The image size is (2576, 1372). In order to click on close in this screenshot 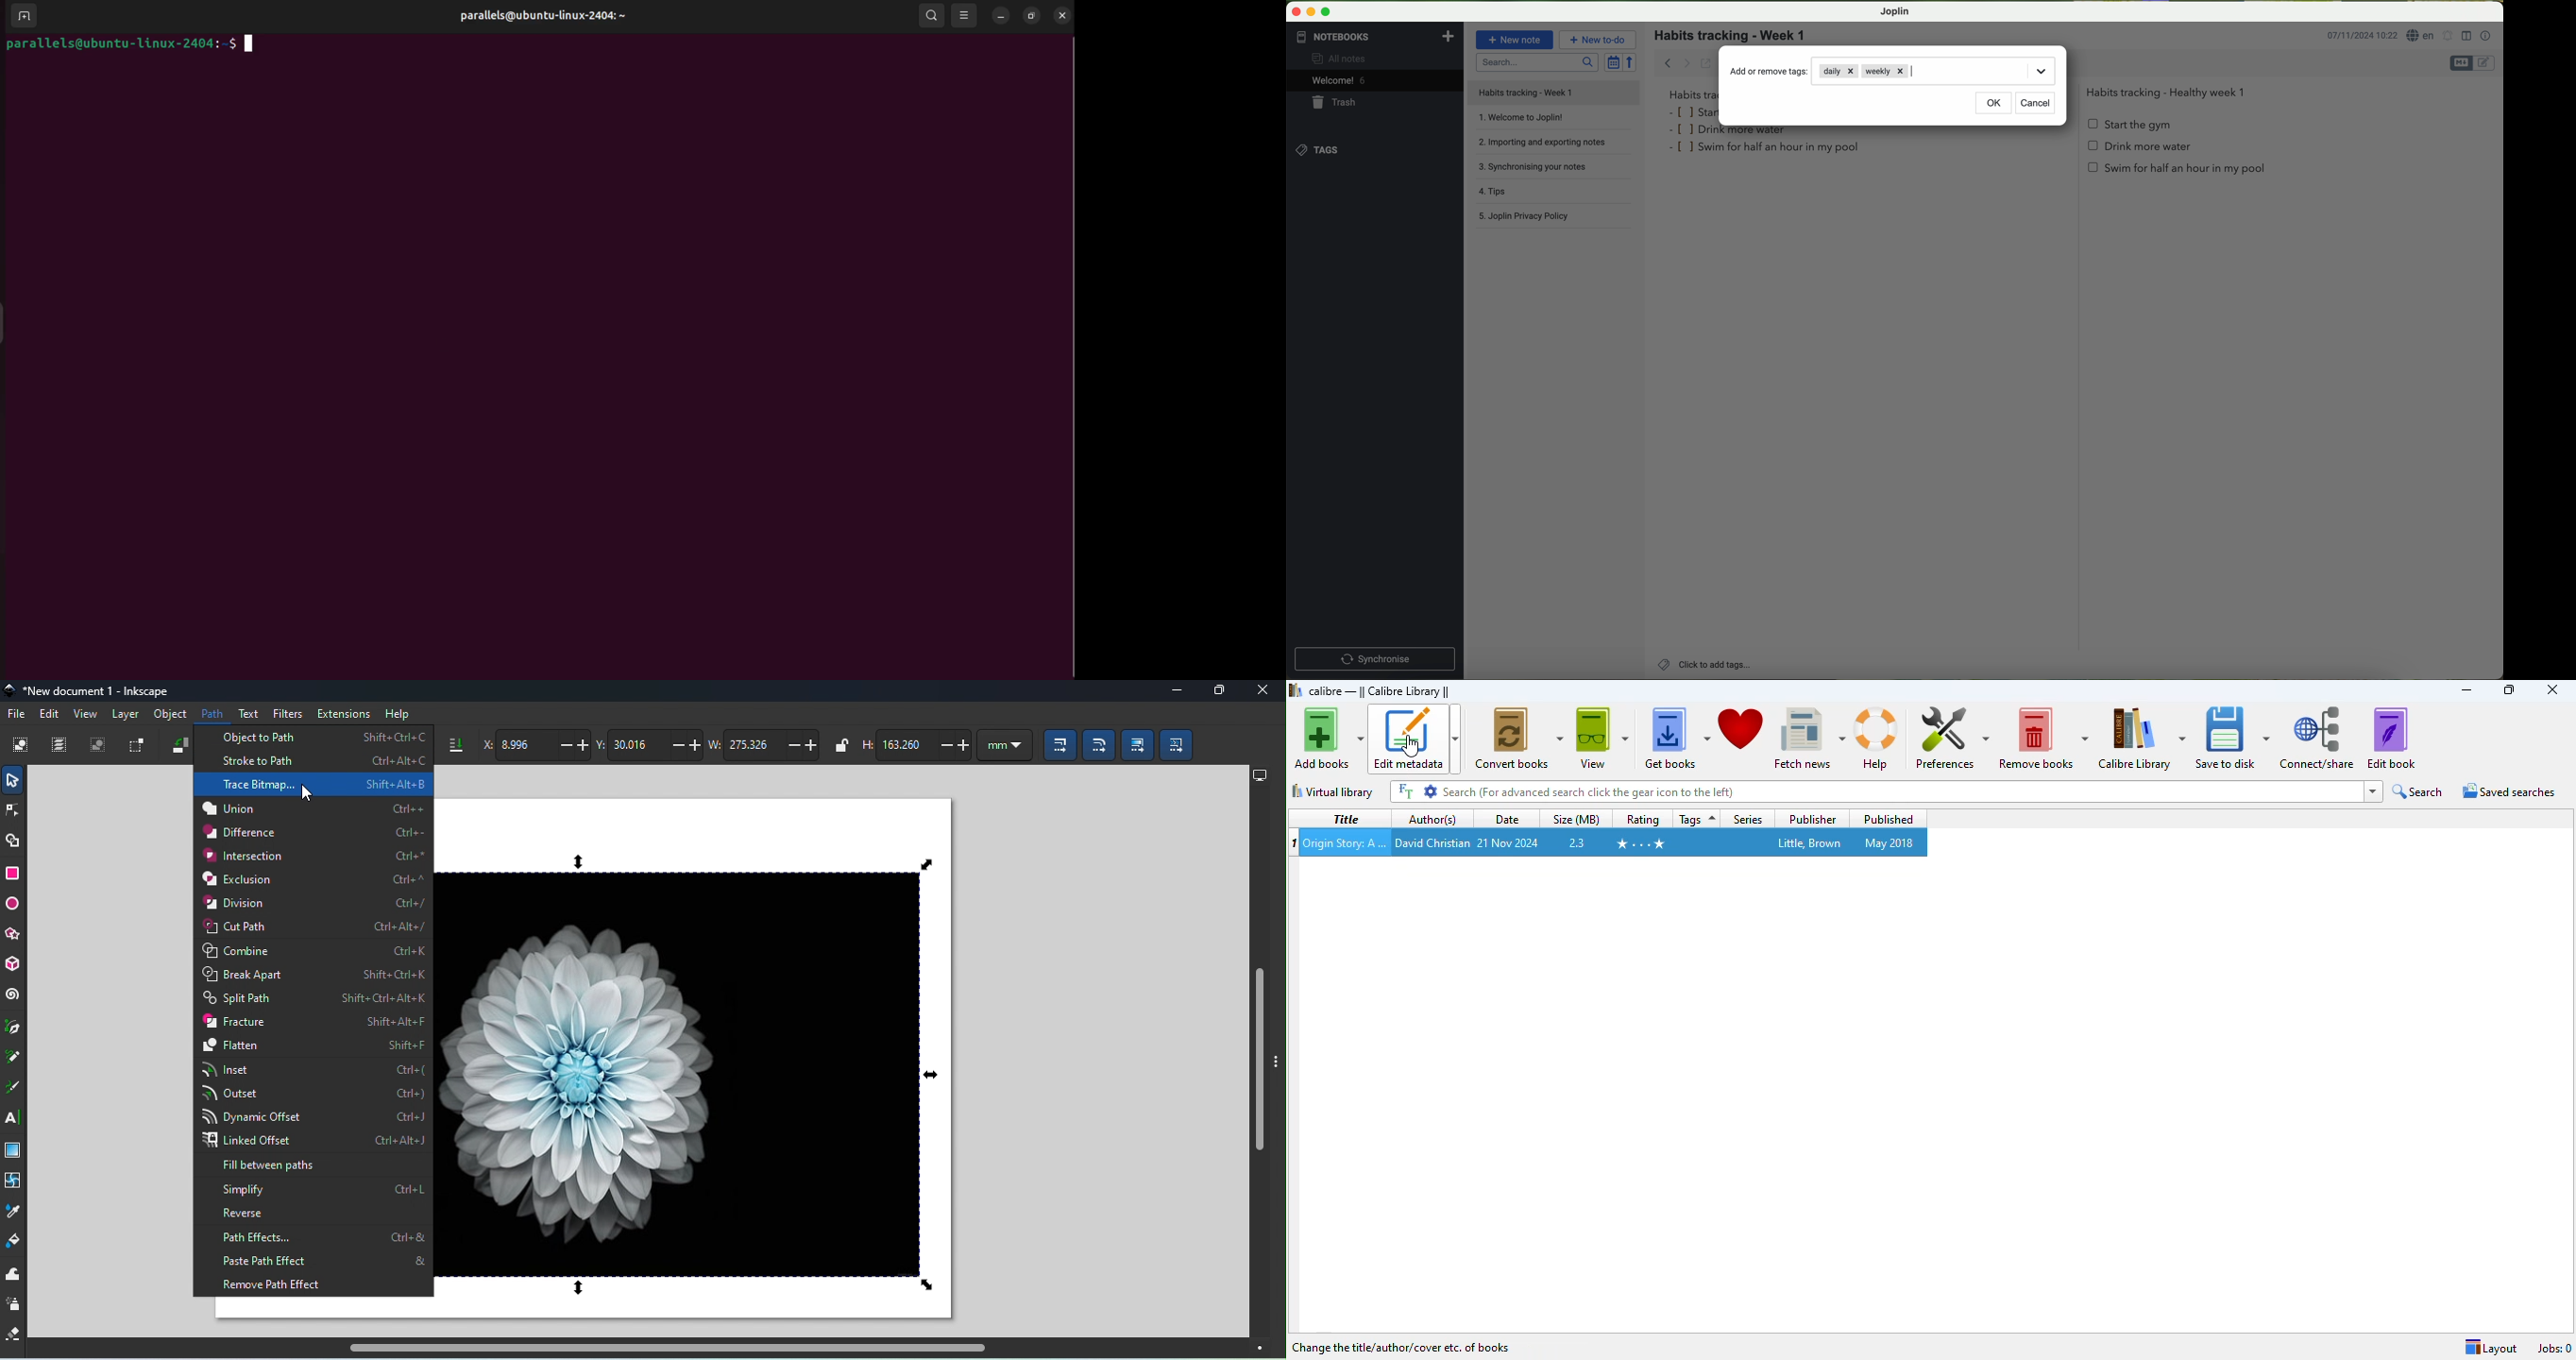, I will do `click(1294, 10)`.